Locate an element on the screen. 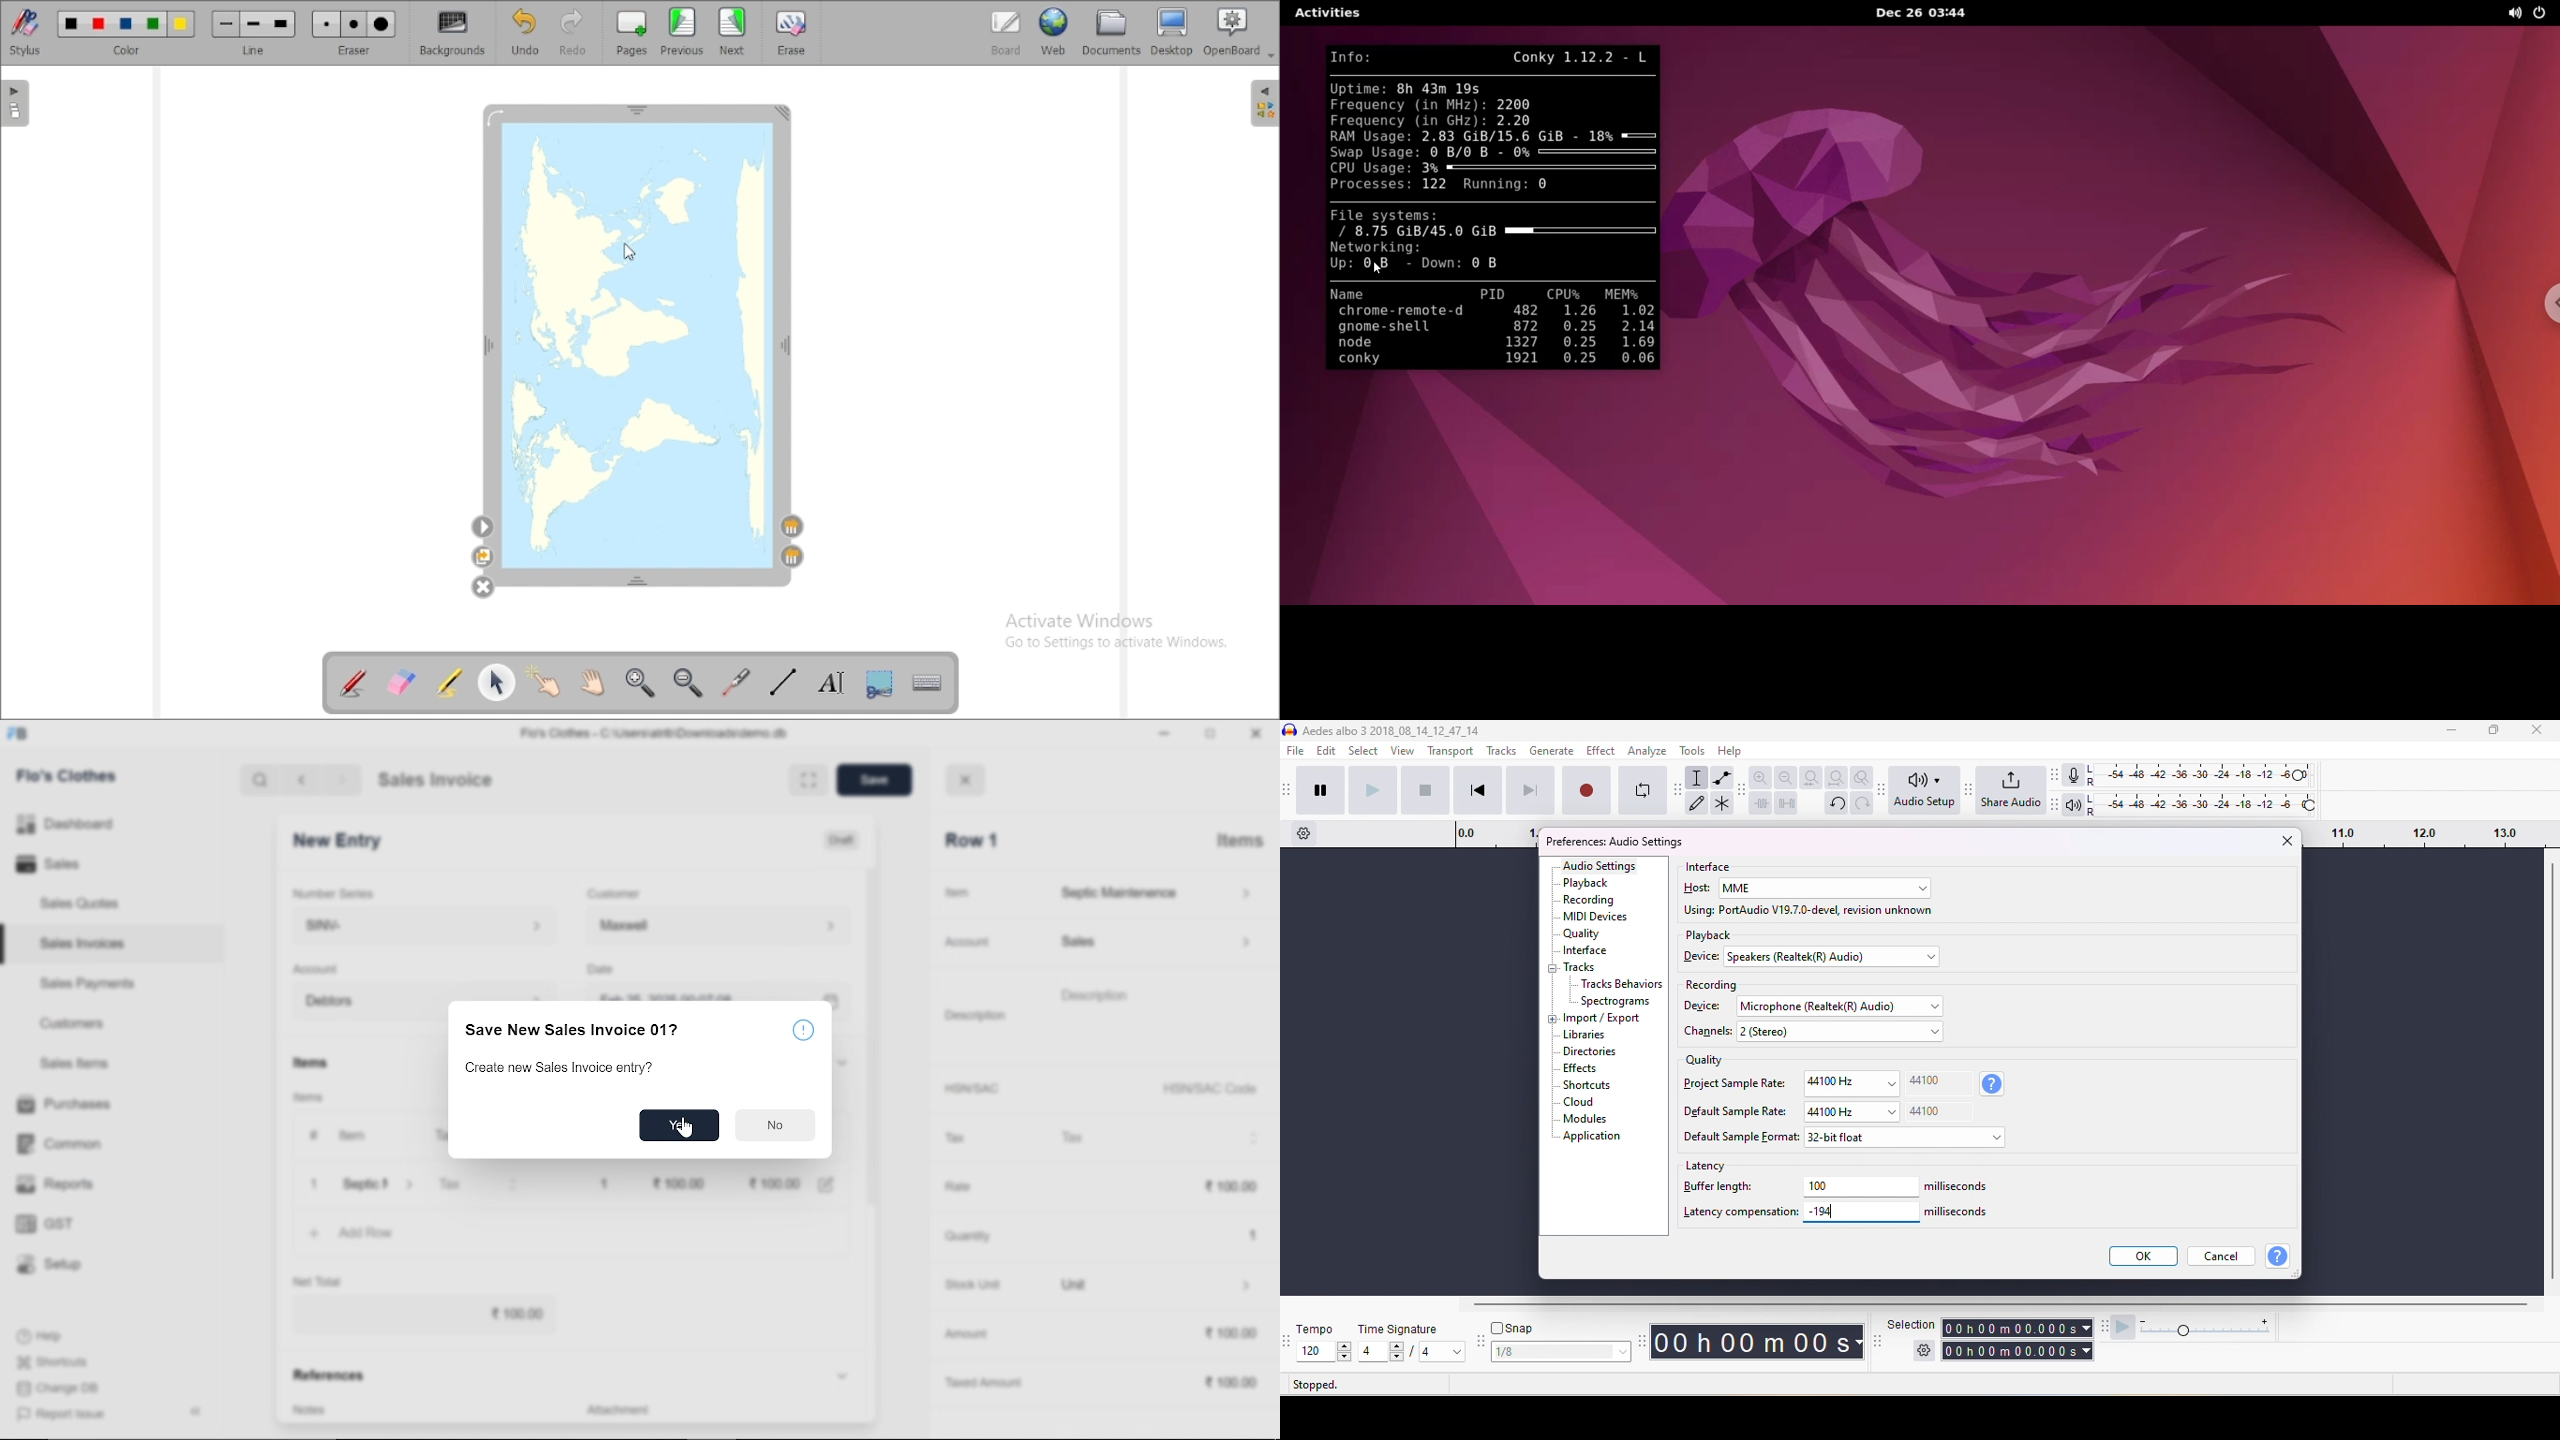  MIDI devices is located at coordinates (1598, 918).